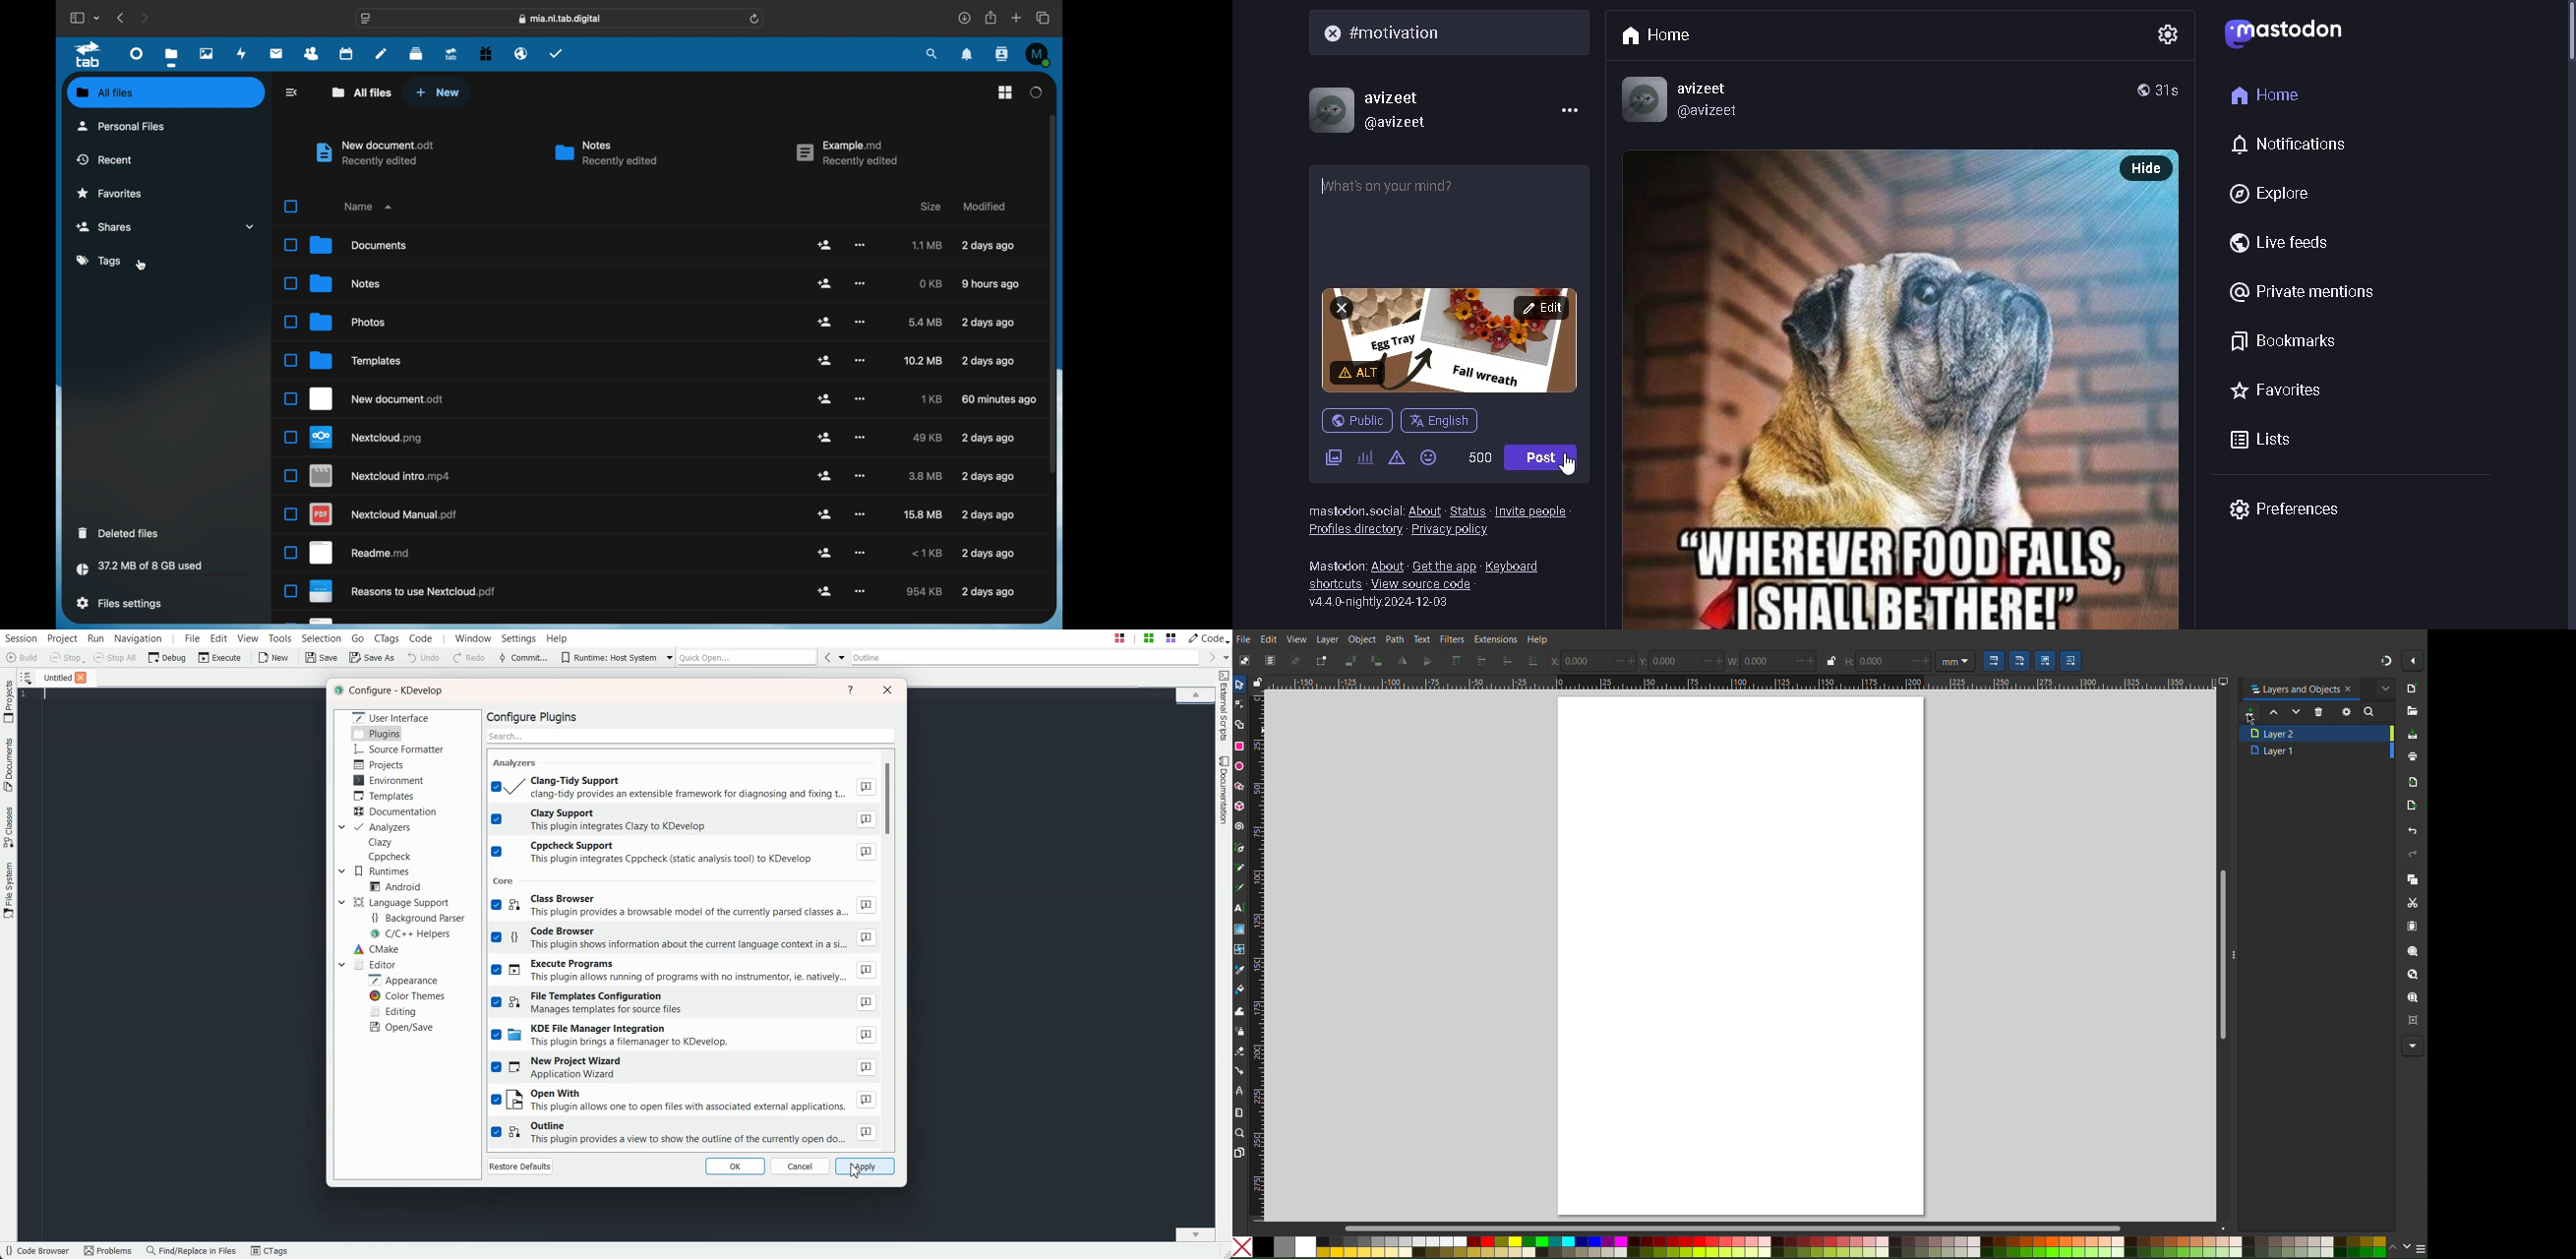 The width and height of the screenshot is (2576, 1260). Describe the element at coordinates (1196, 1234) in the screenshot. I see `Scroll down` at that location.